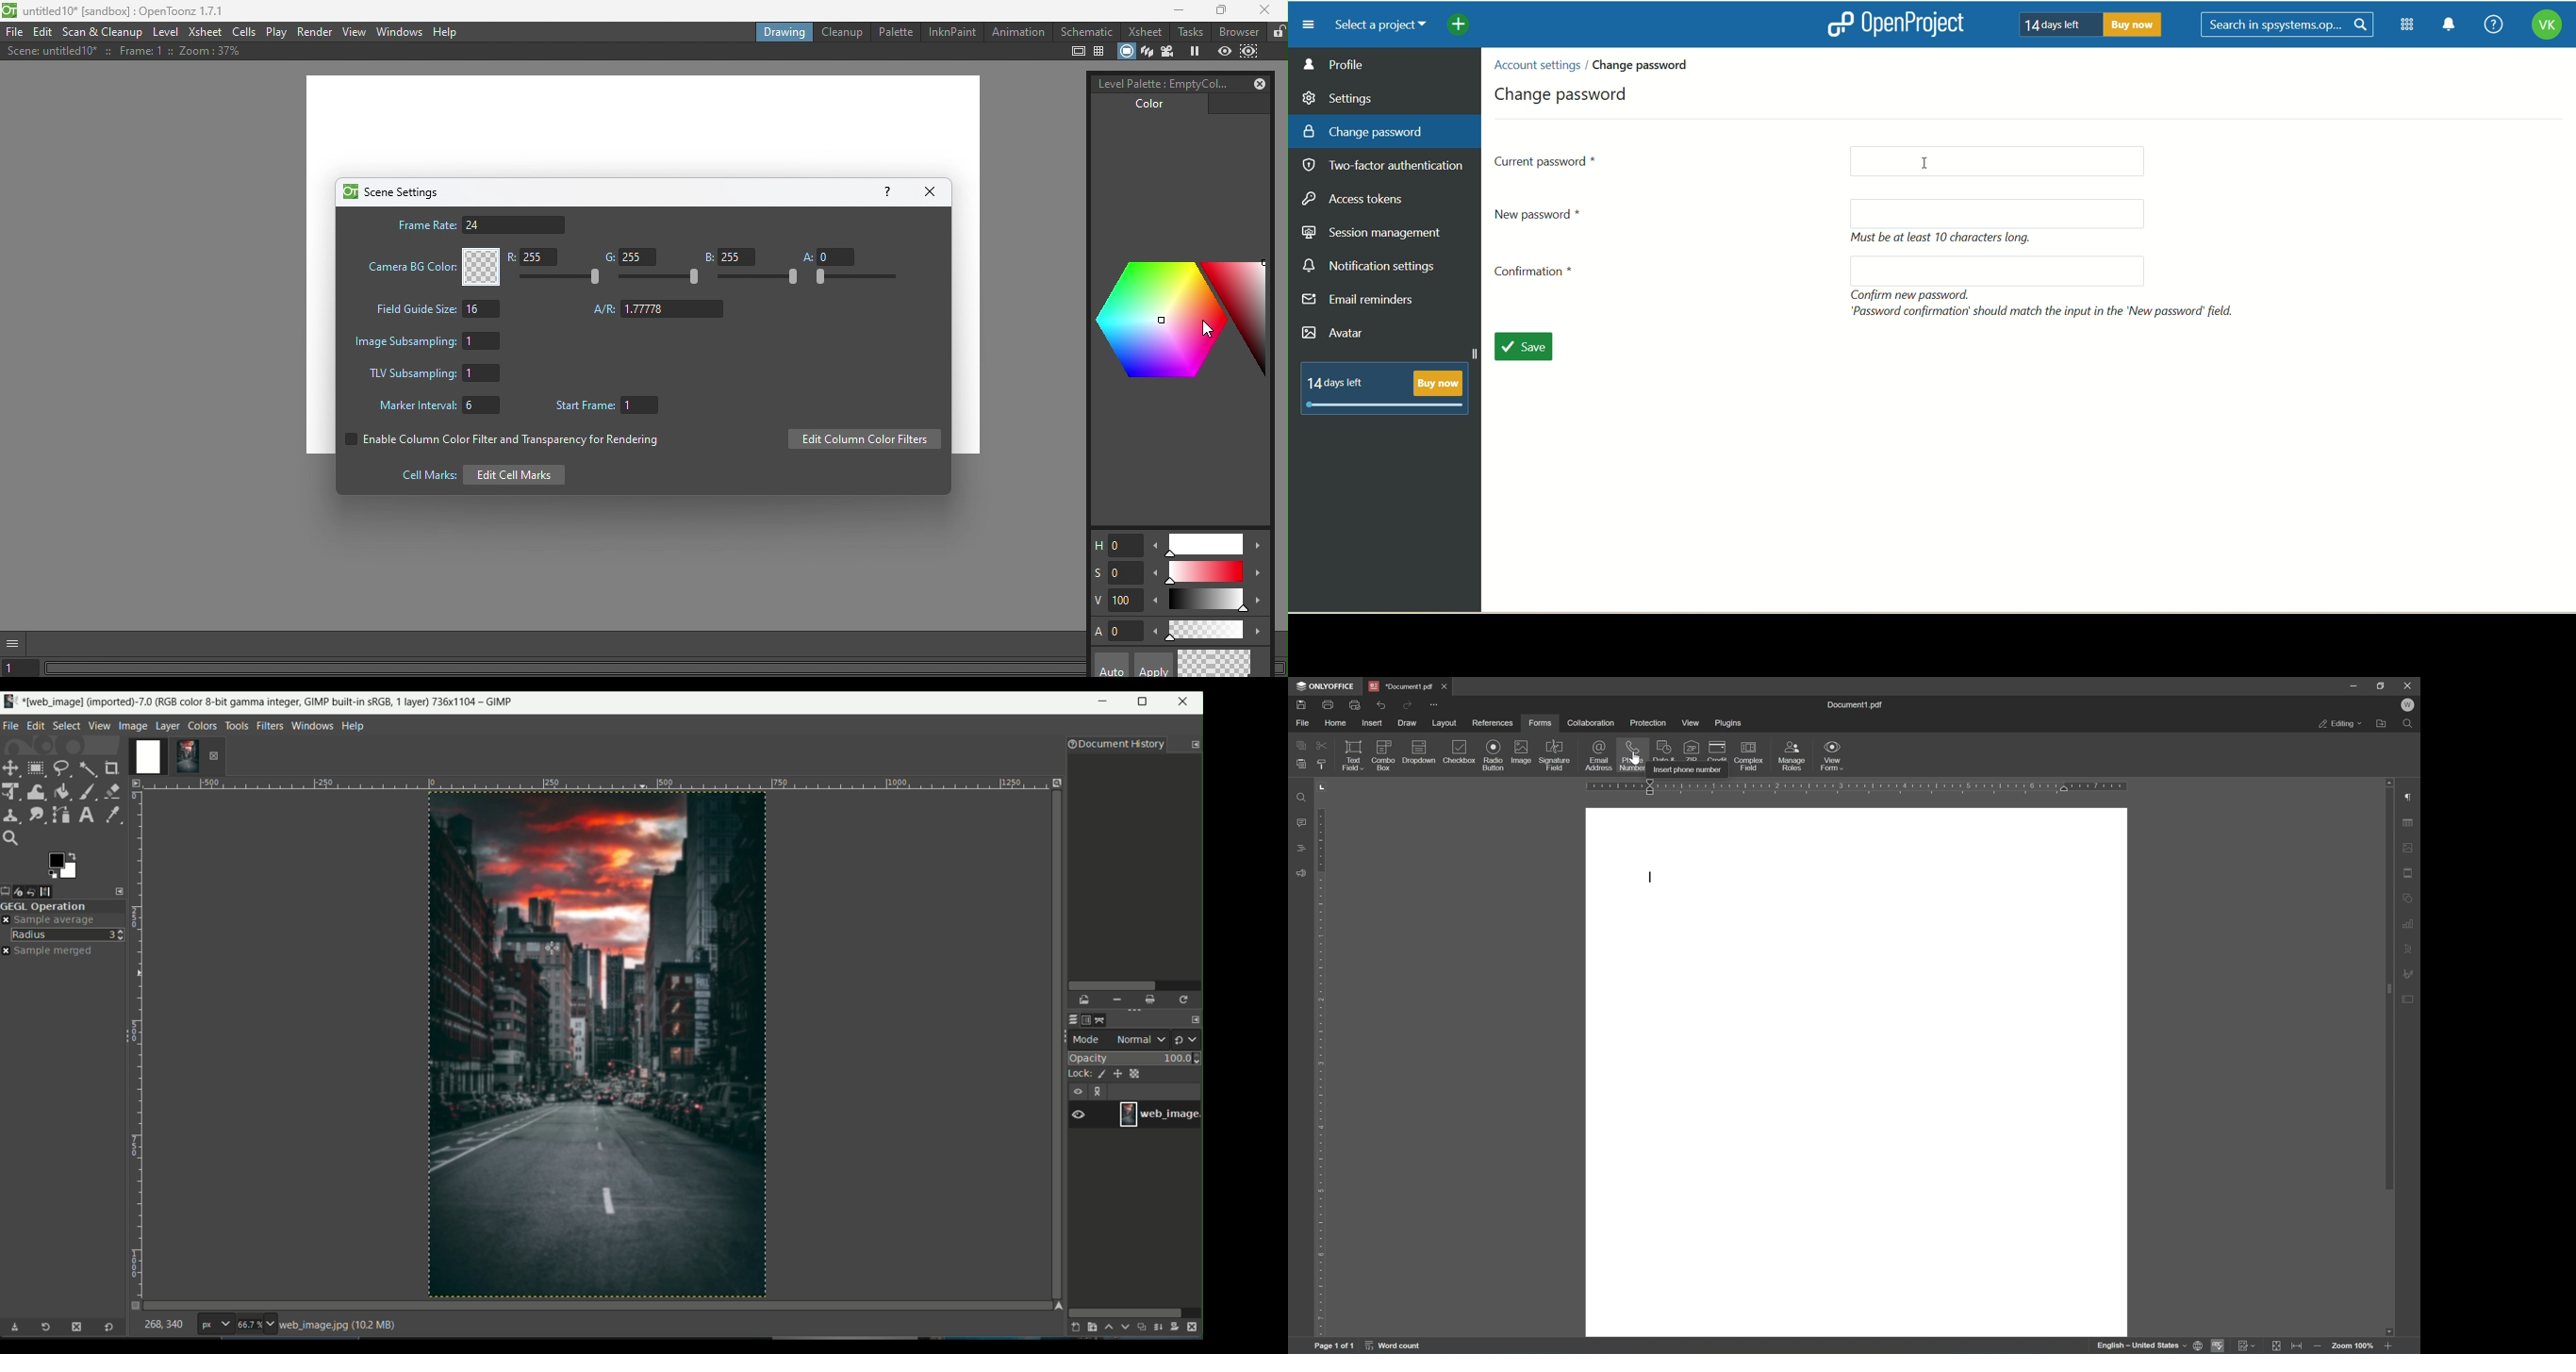  What do you see at coordinates (1720, 750) in the screenshot?
I see `icon` at bounding box center [1720, 750].